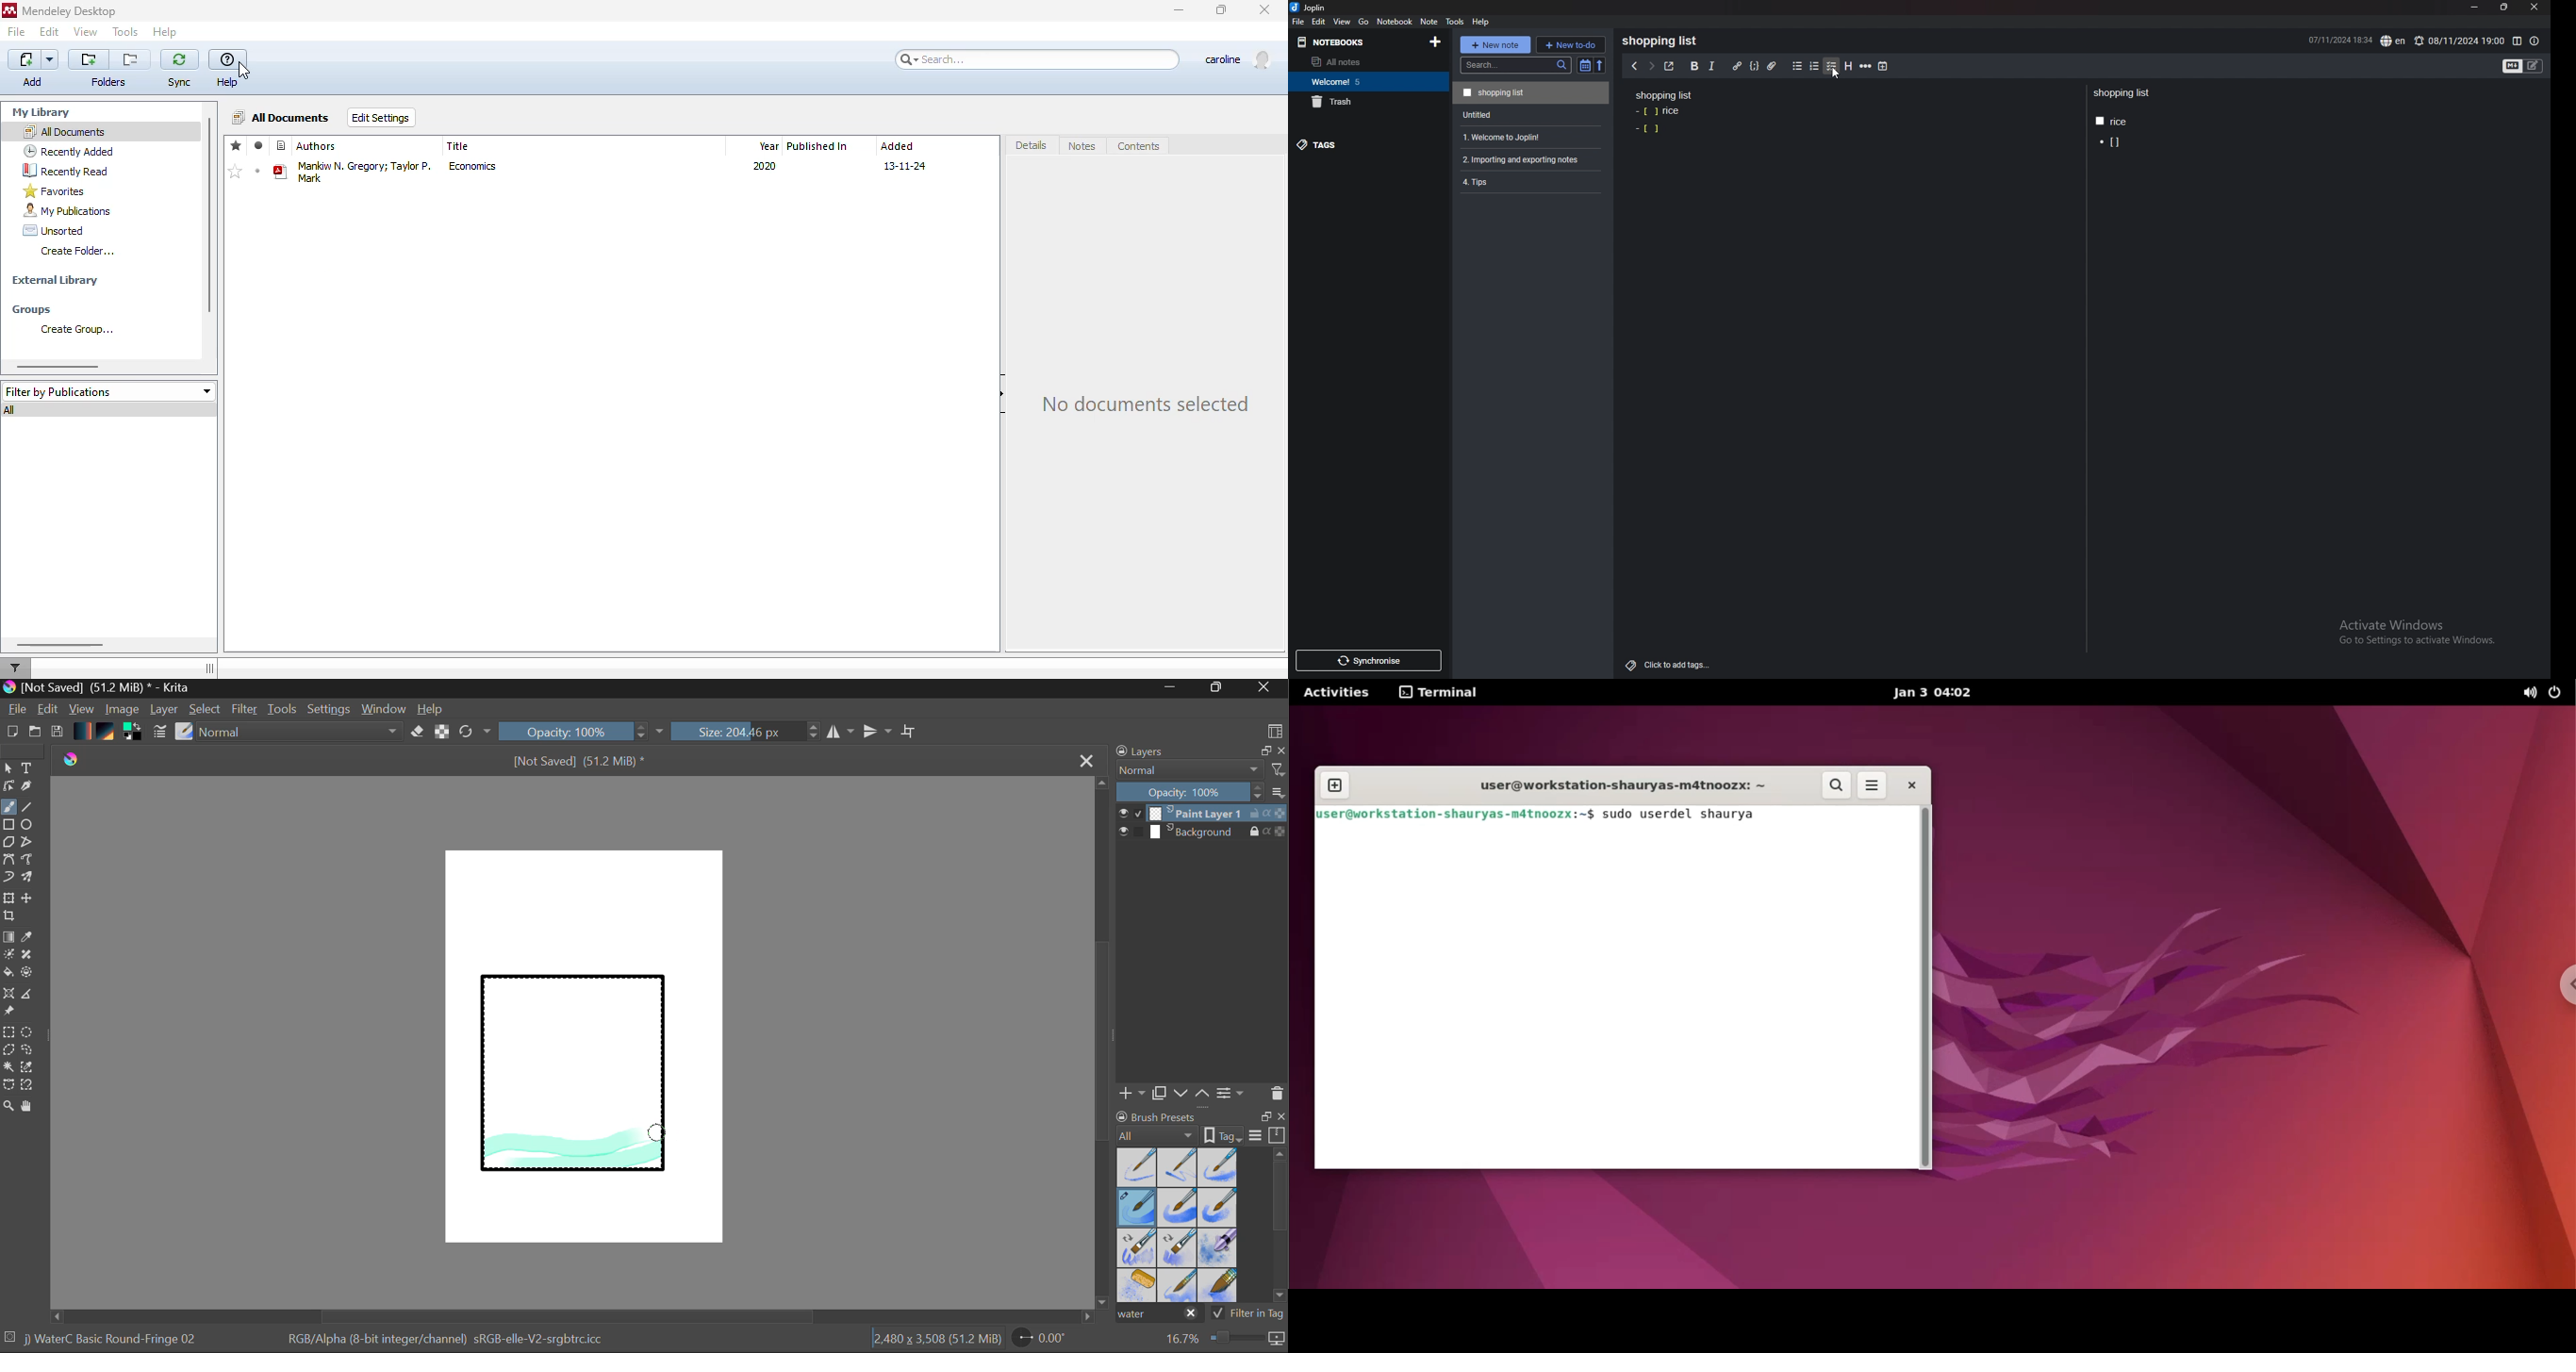 Image resolution: width=2576 pixels, height=1372 pixels. I want to click on next, so click(1651, 65).